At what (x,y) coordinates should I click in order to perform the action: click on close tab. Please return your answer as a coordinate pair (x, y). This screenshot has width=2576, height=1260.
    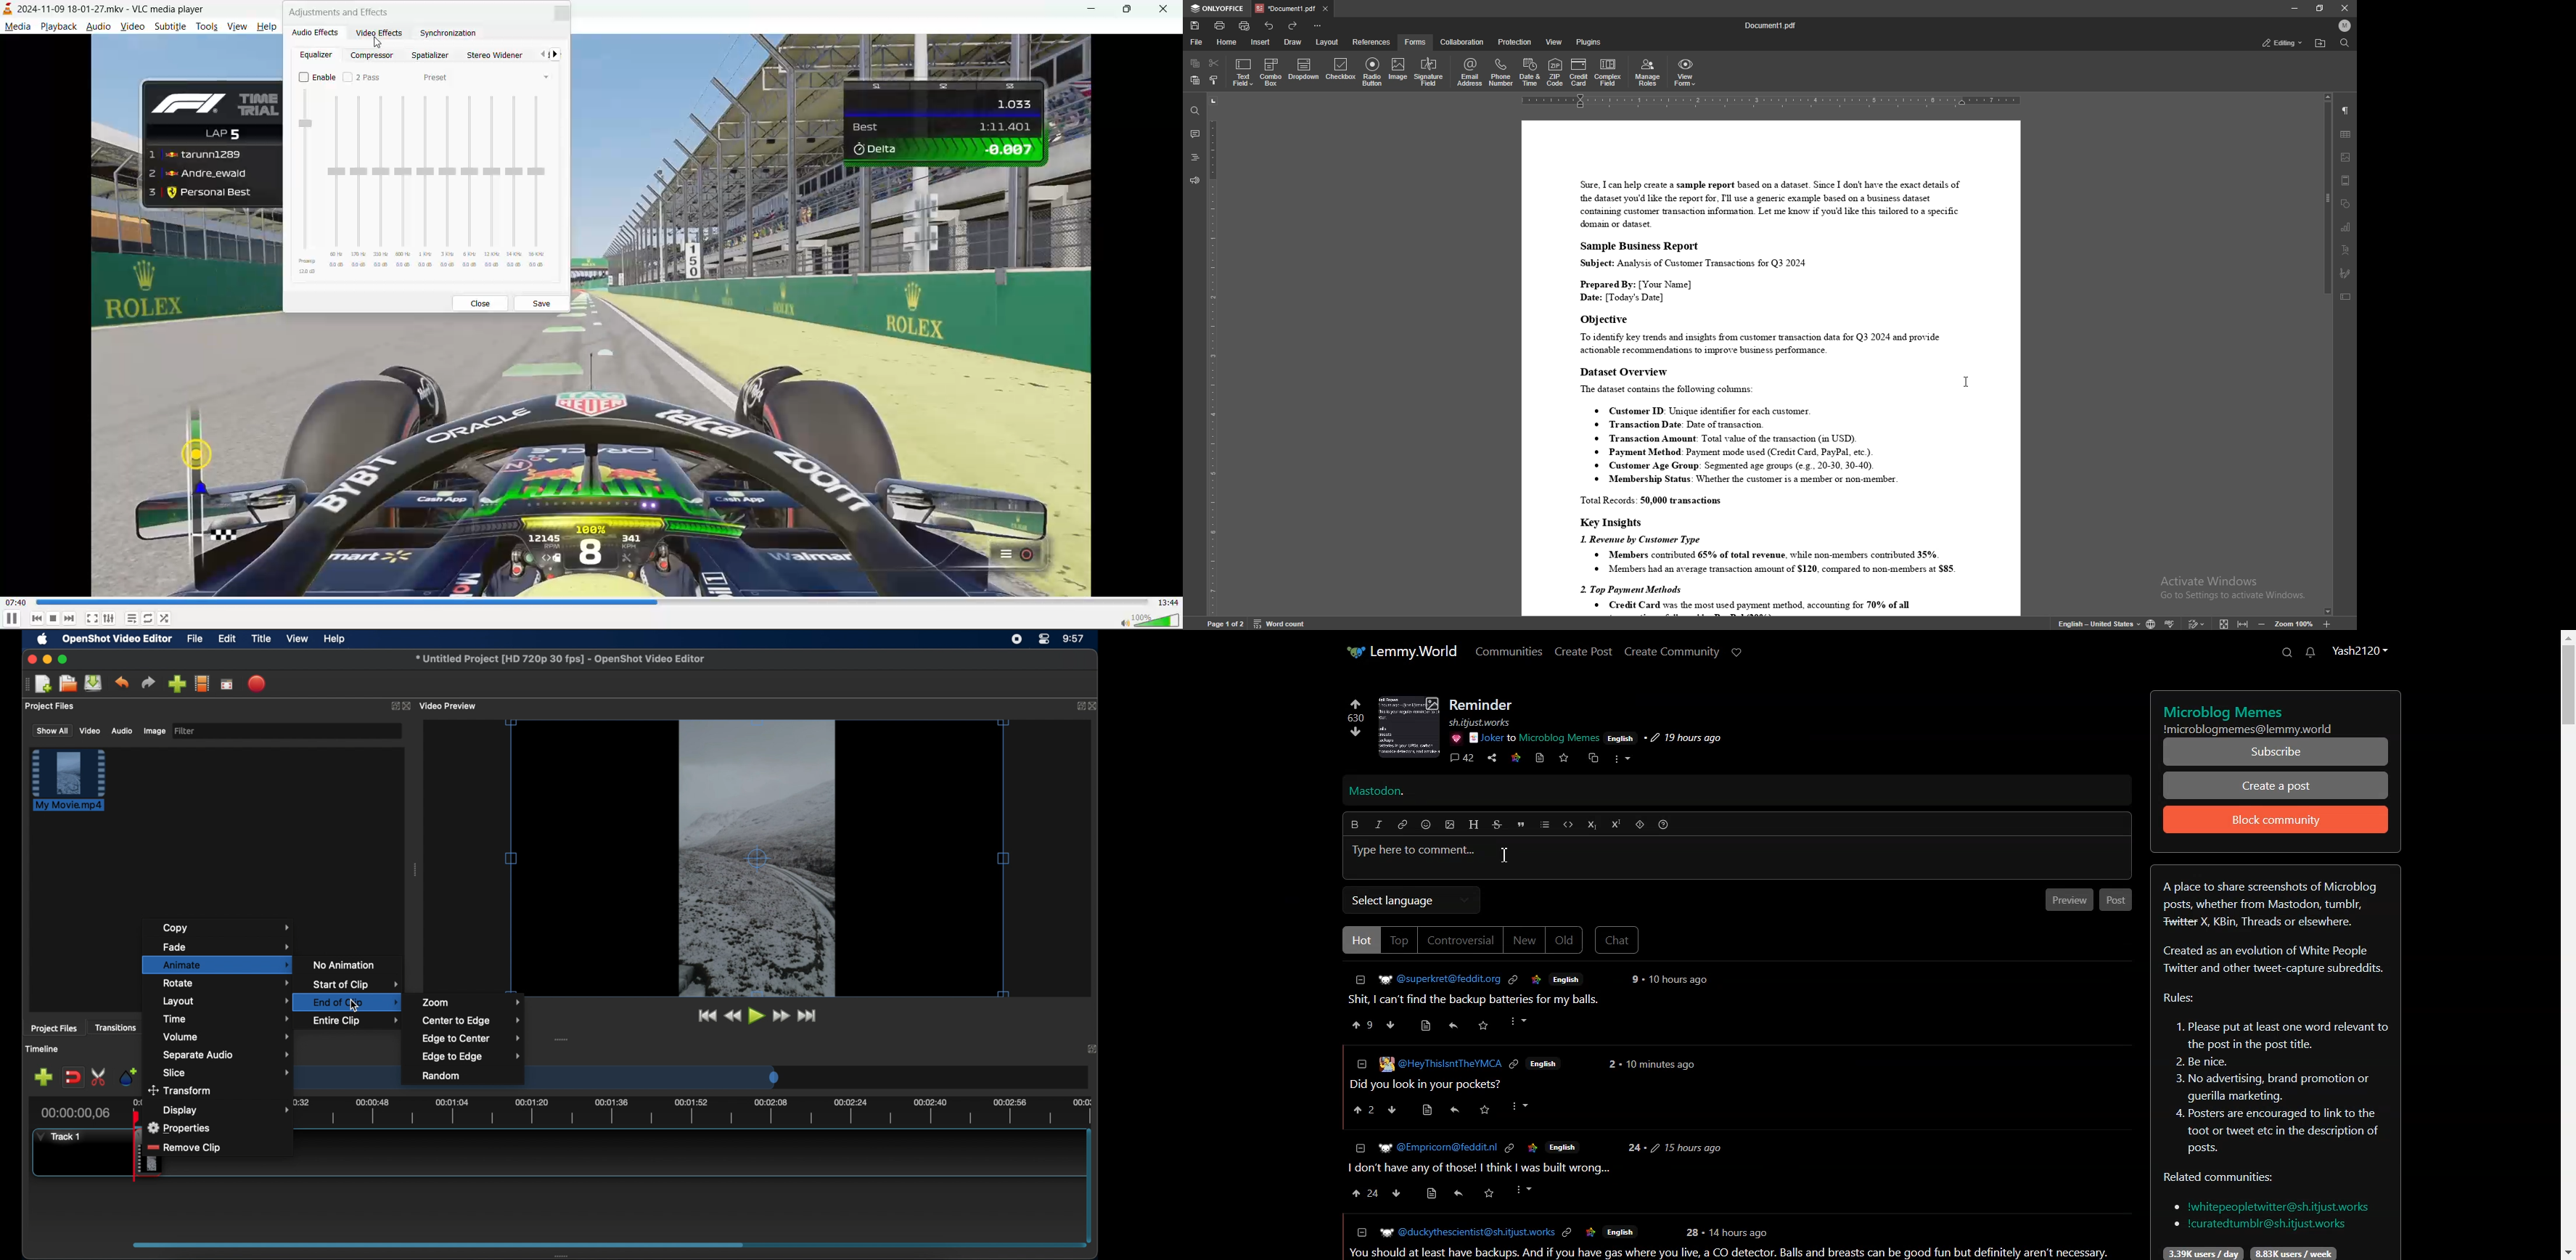
    Looking at the image, I should click on (1325, 8).